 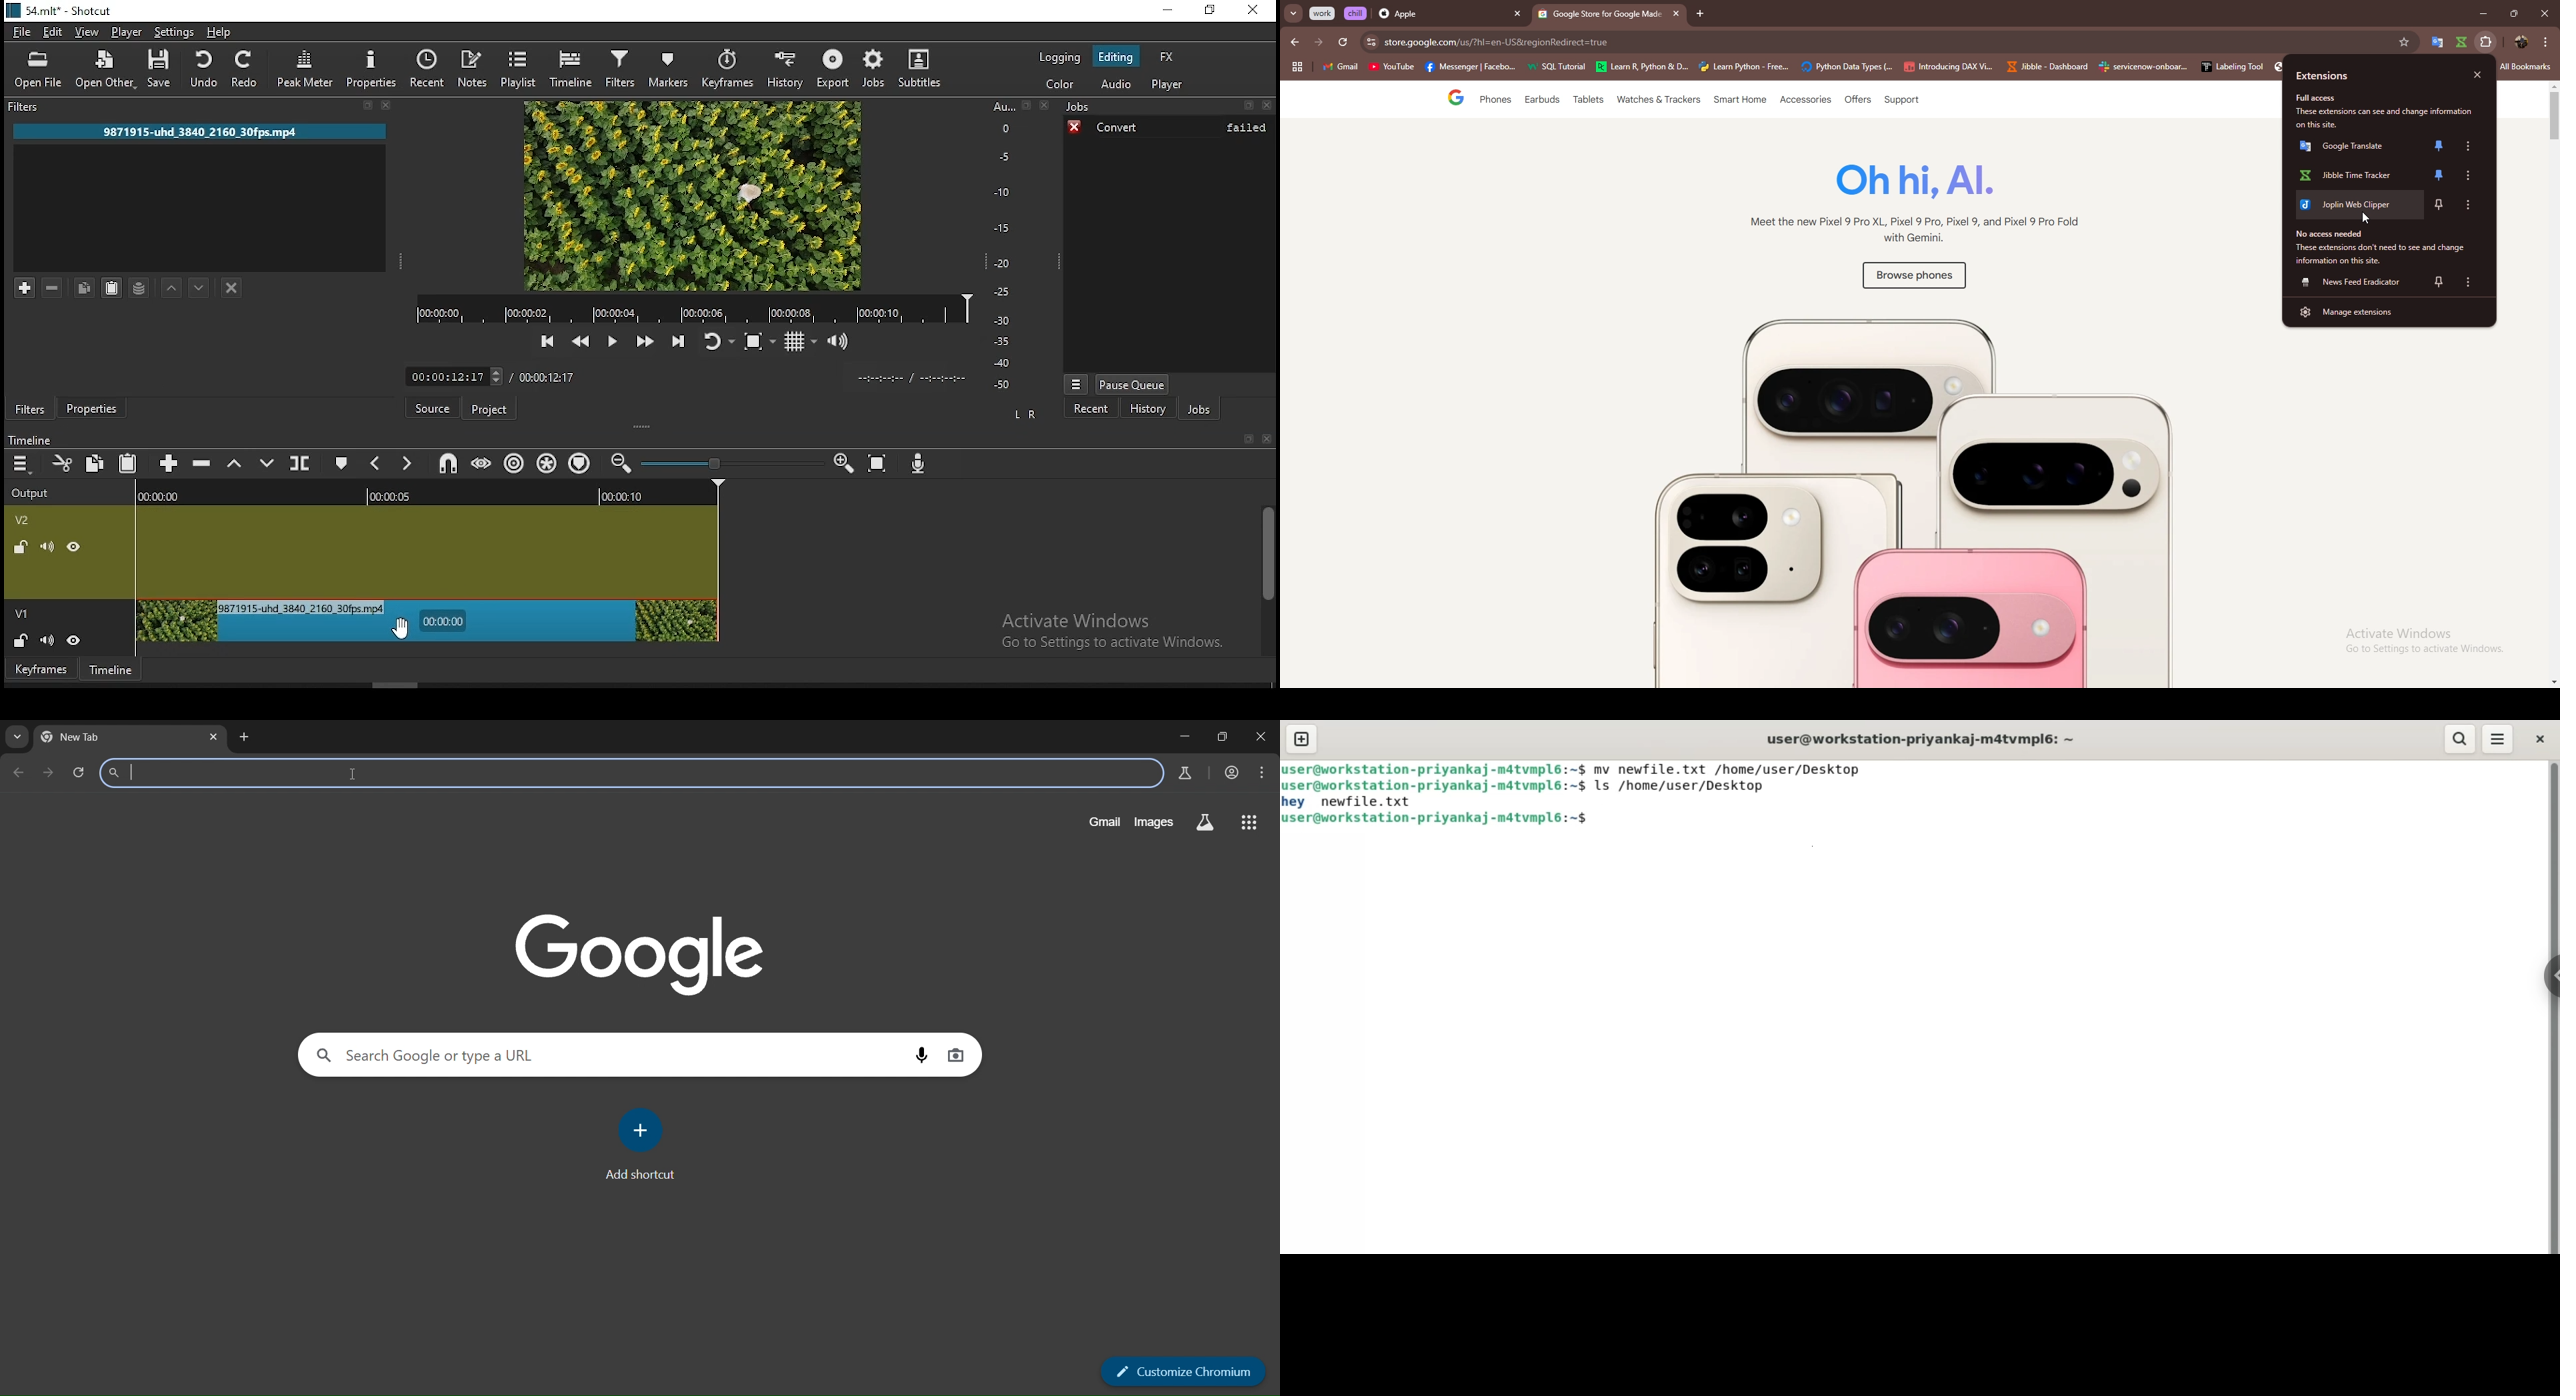 What do you see at coordinates (55, 286) in the screenshot?
I see `remove selected filters` at bounding box center [55, 286].